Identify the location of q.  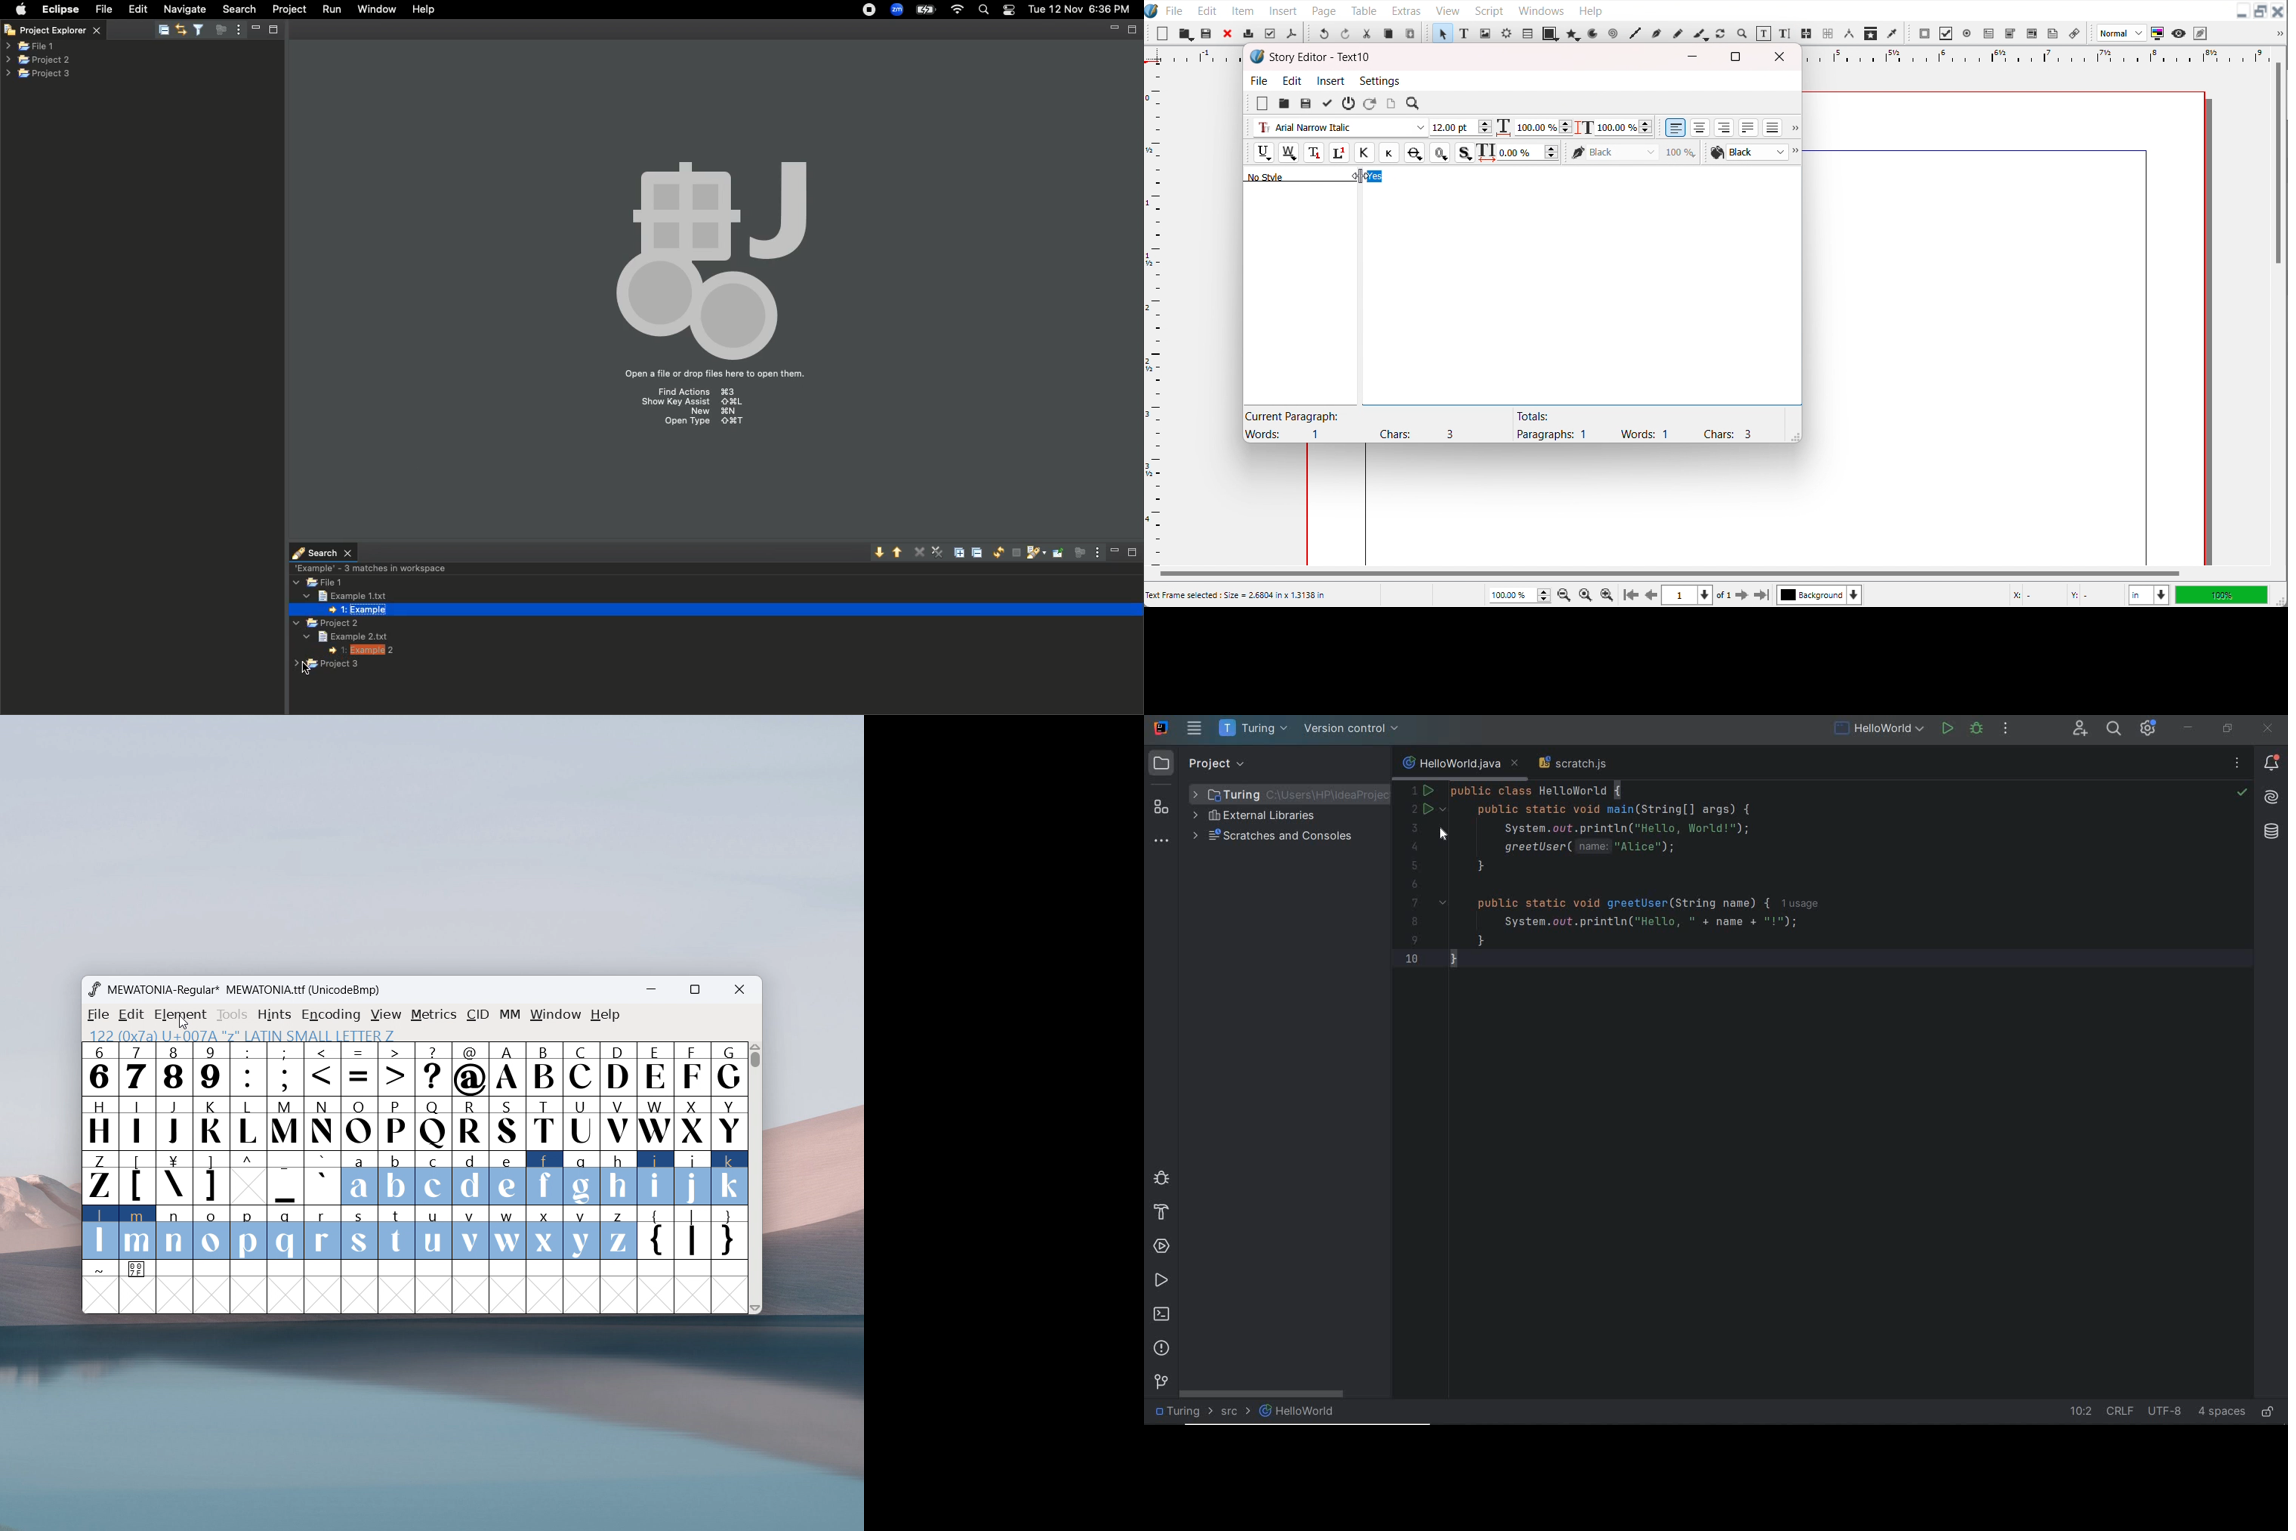
(286, 1233).